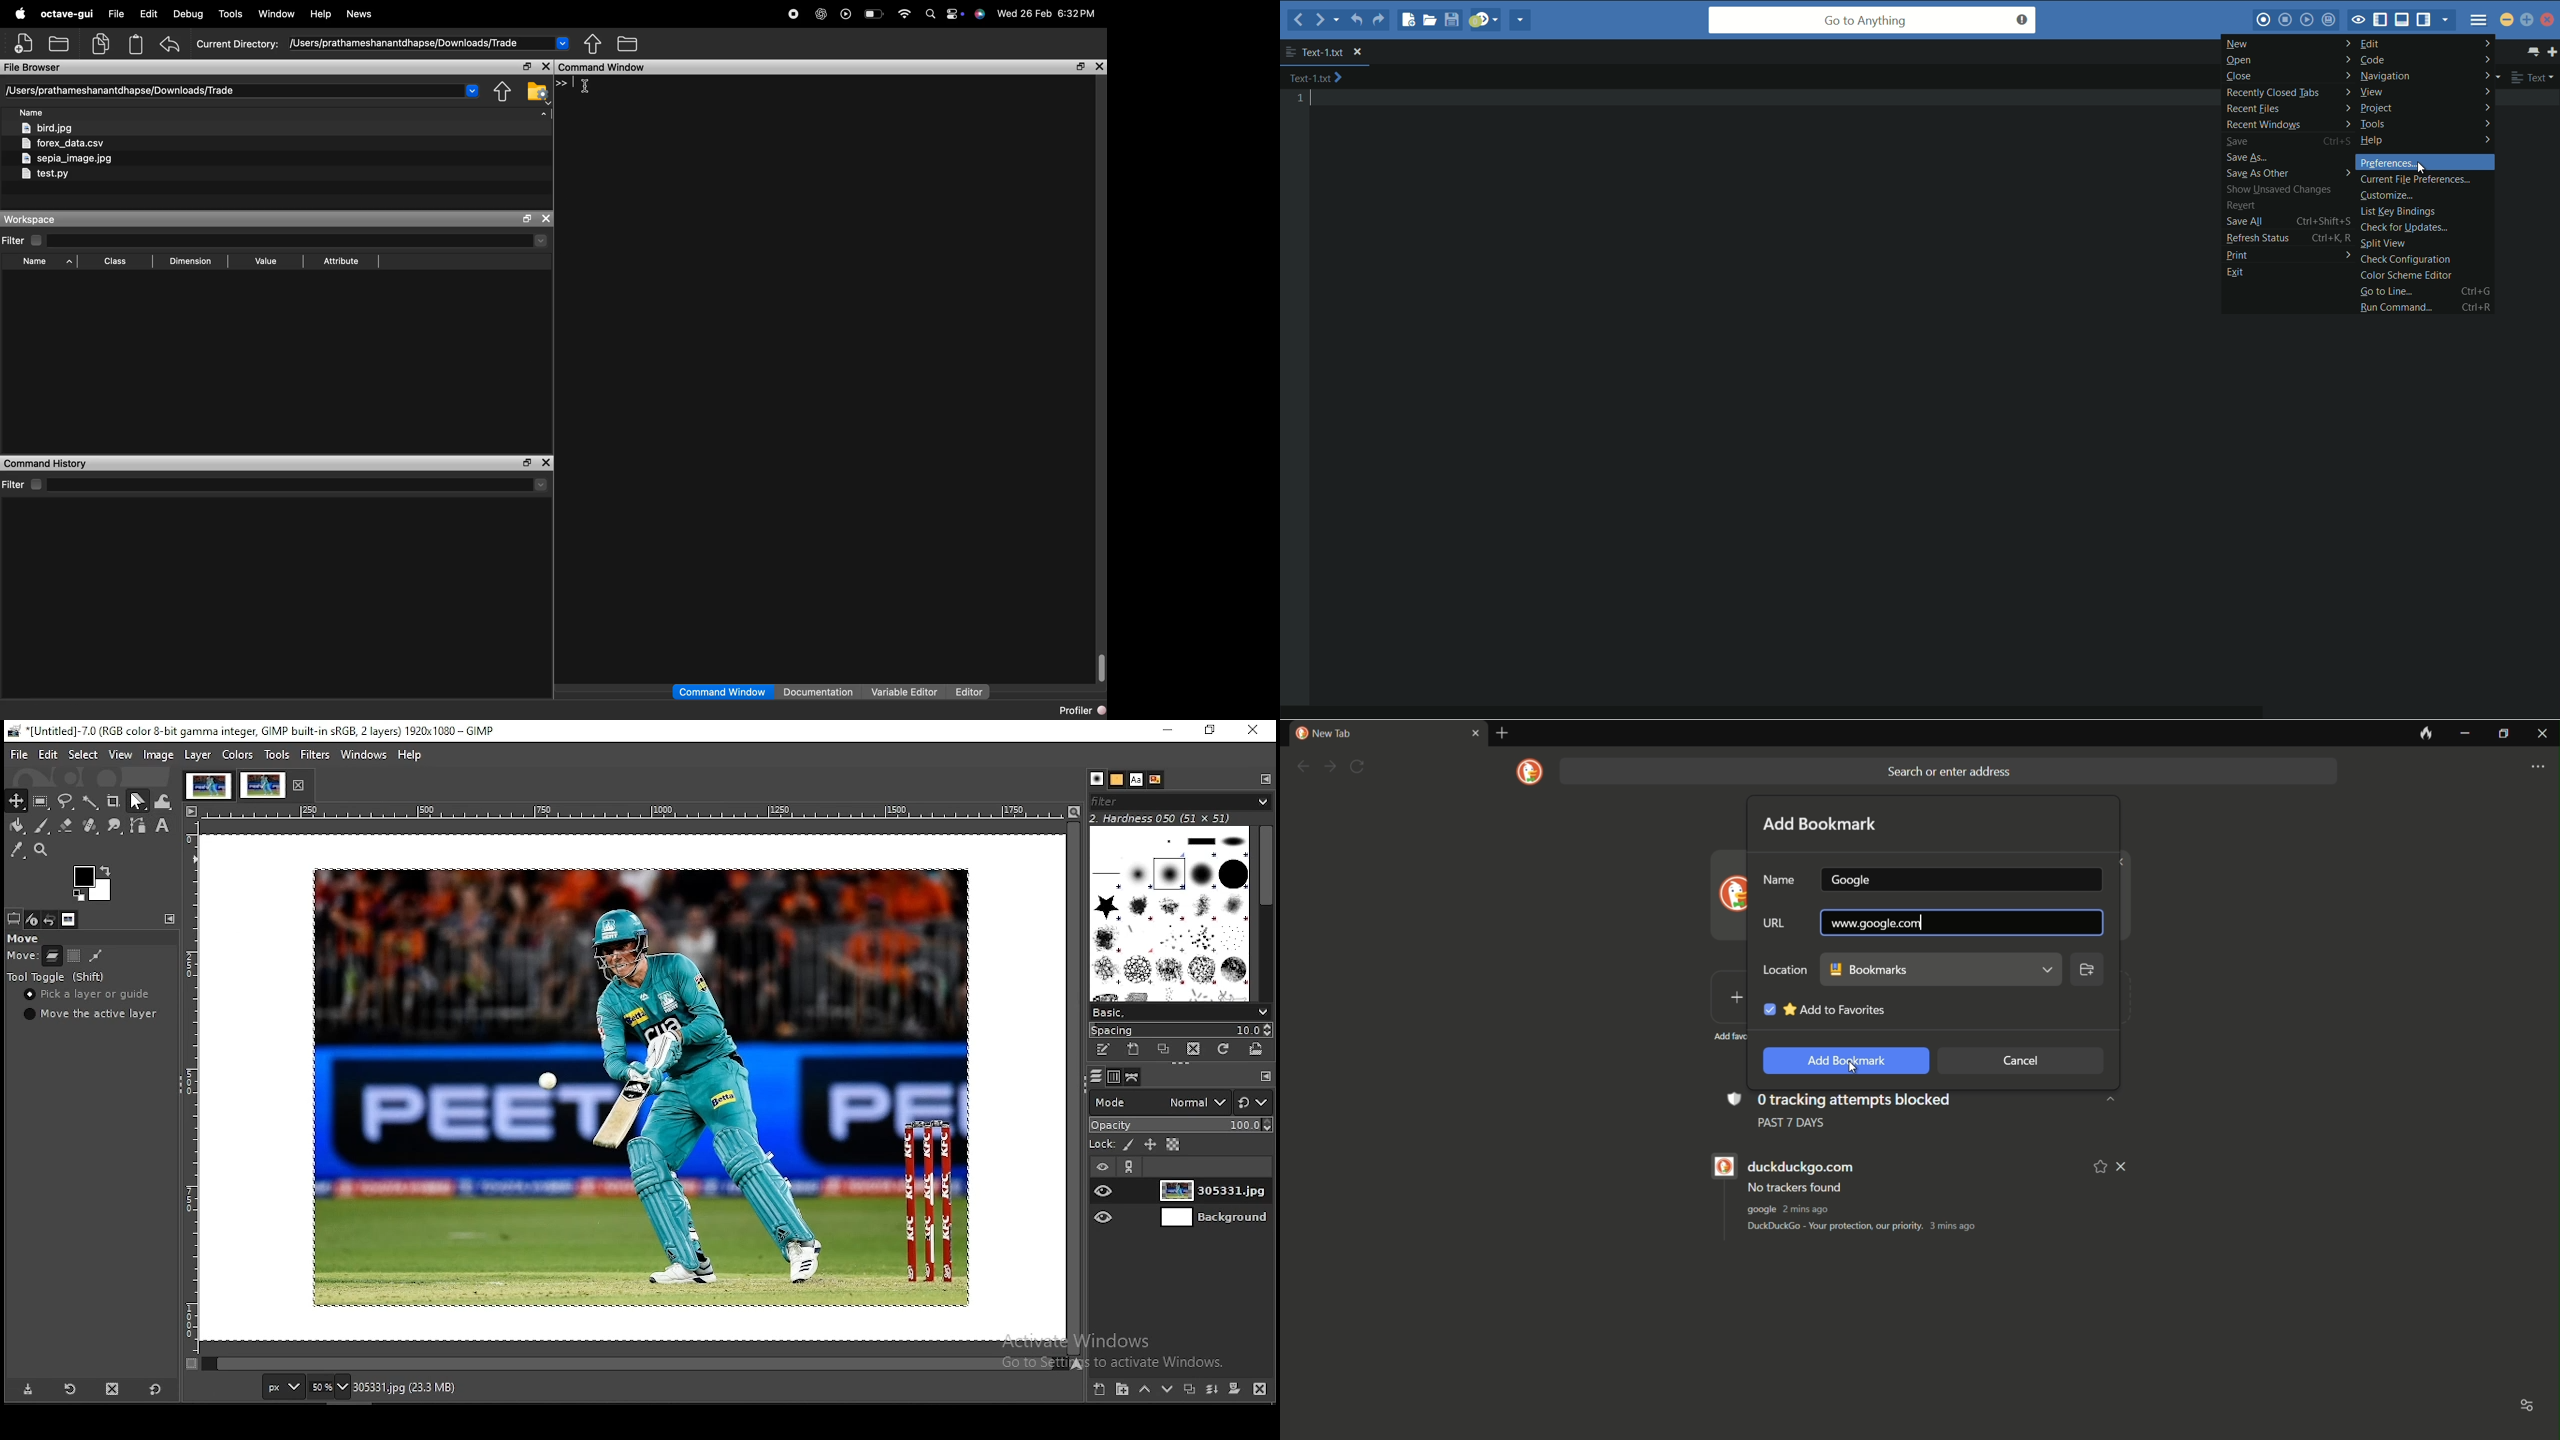 The image size is (2576, 1456). What do you see at coordinates (262, 731) in the screenshot?
I see `*[Untitled]-7.0 (RGB color 8-bit gamma integer, GIMP built-in sRGB, 2 layers) 1920x1080 - GIMP` at bounding box center [262, 731].